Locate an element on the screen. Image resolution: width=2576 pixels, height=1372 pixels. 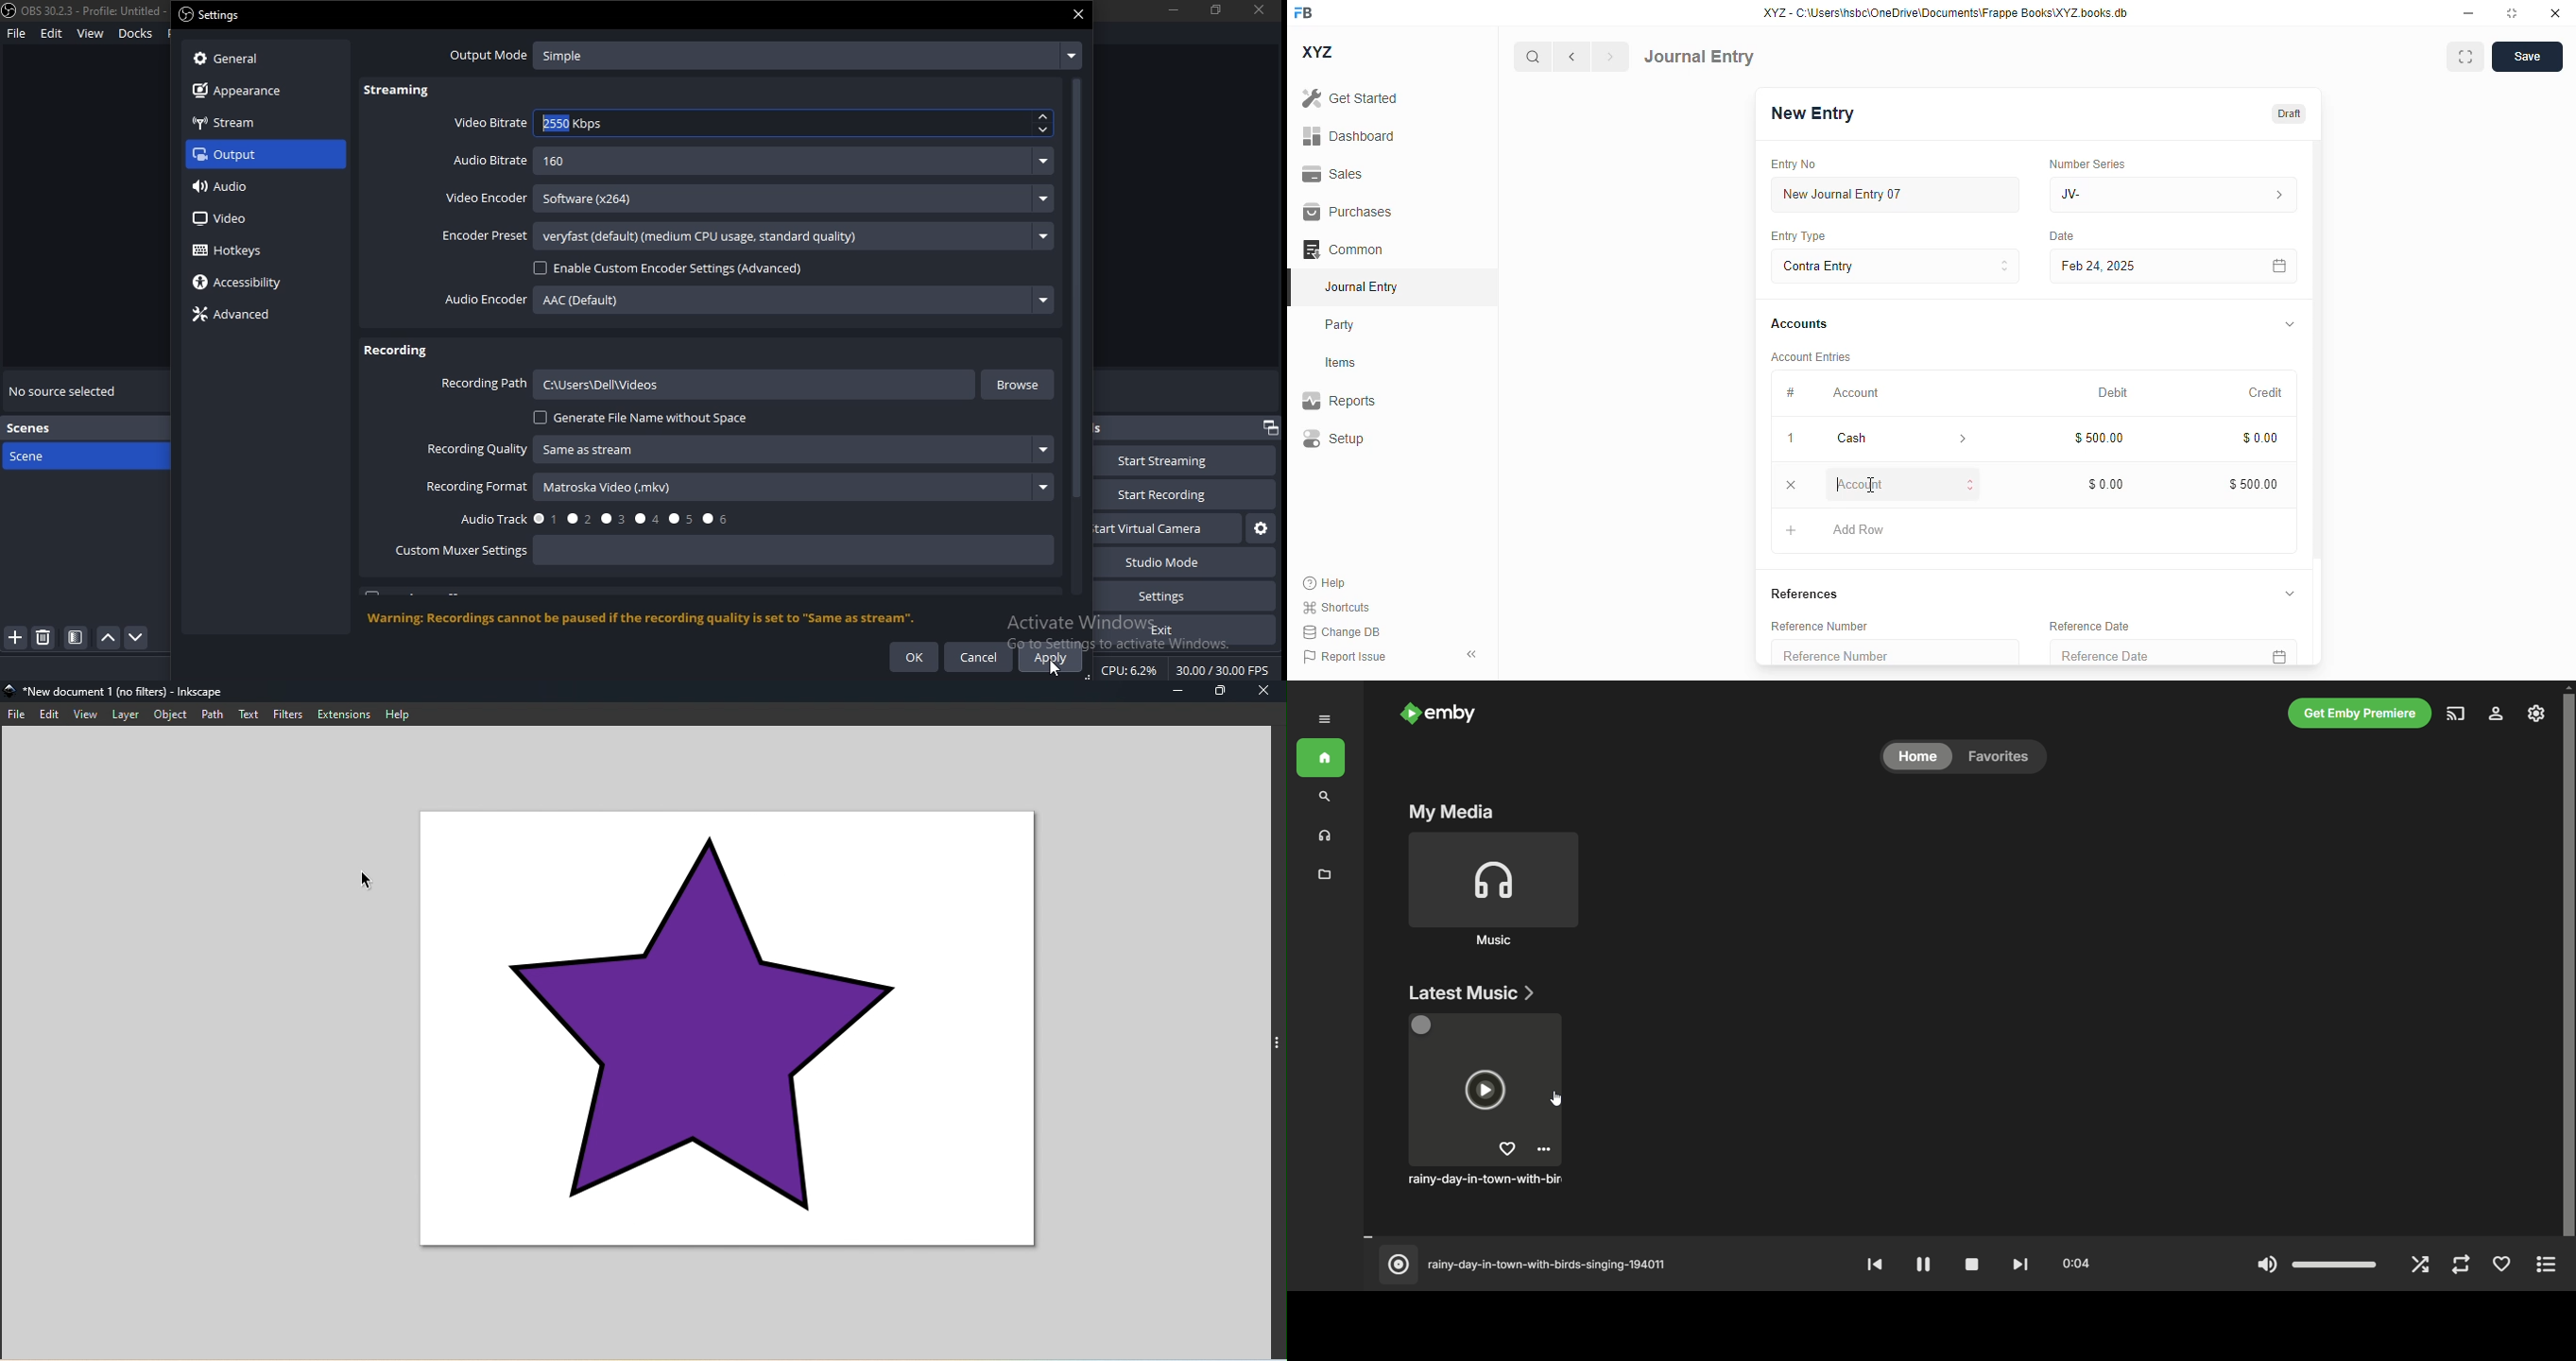
recording quality is located at coordinates (476, 448).